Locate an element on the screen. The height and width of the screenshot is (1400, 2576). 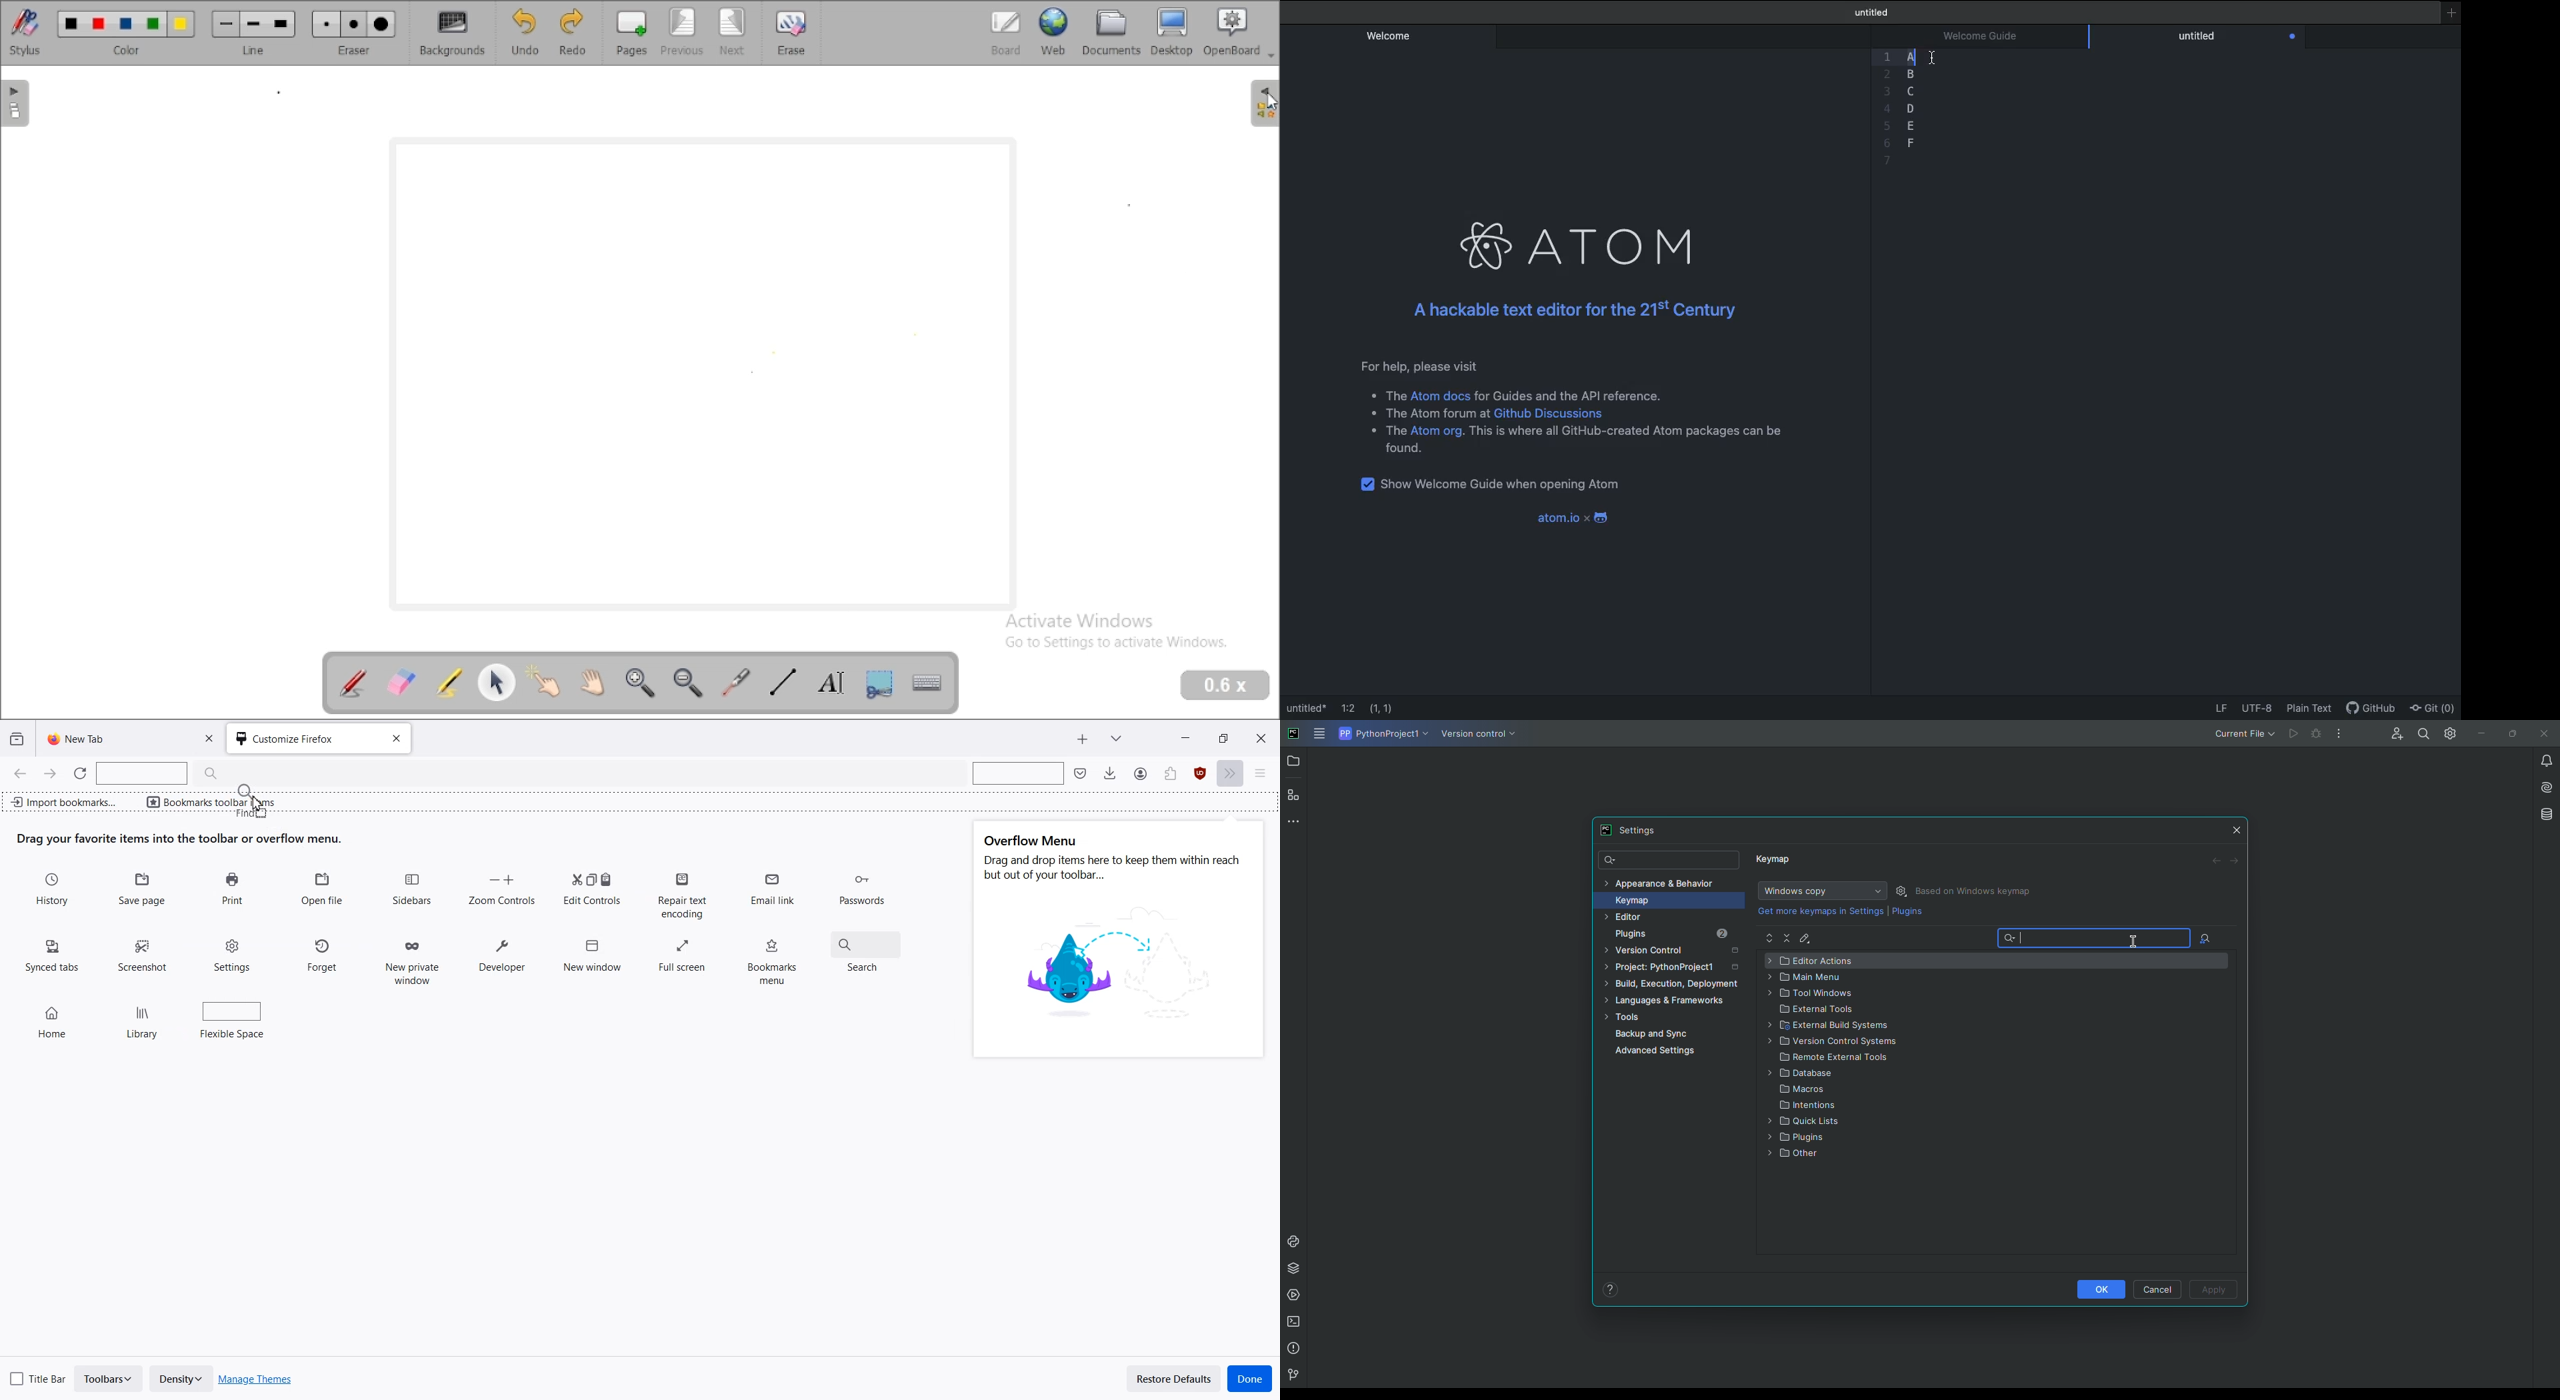
Synced tabs is located at coordinates (53, 953).